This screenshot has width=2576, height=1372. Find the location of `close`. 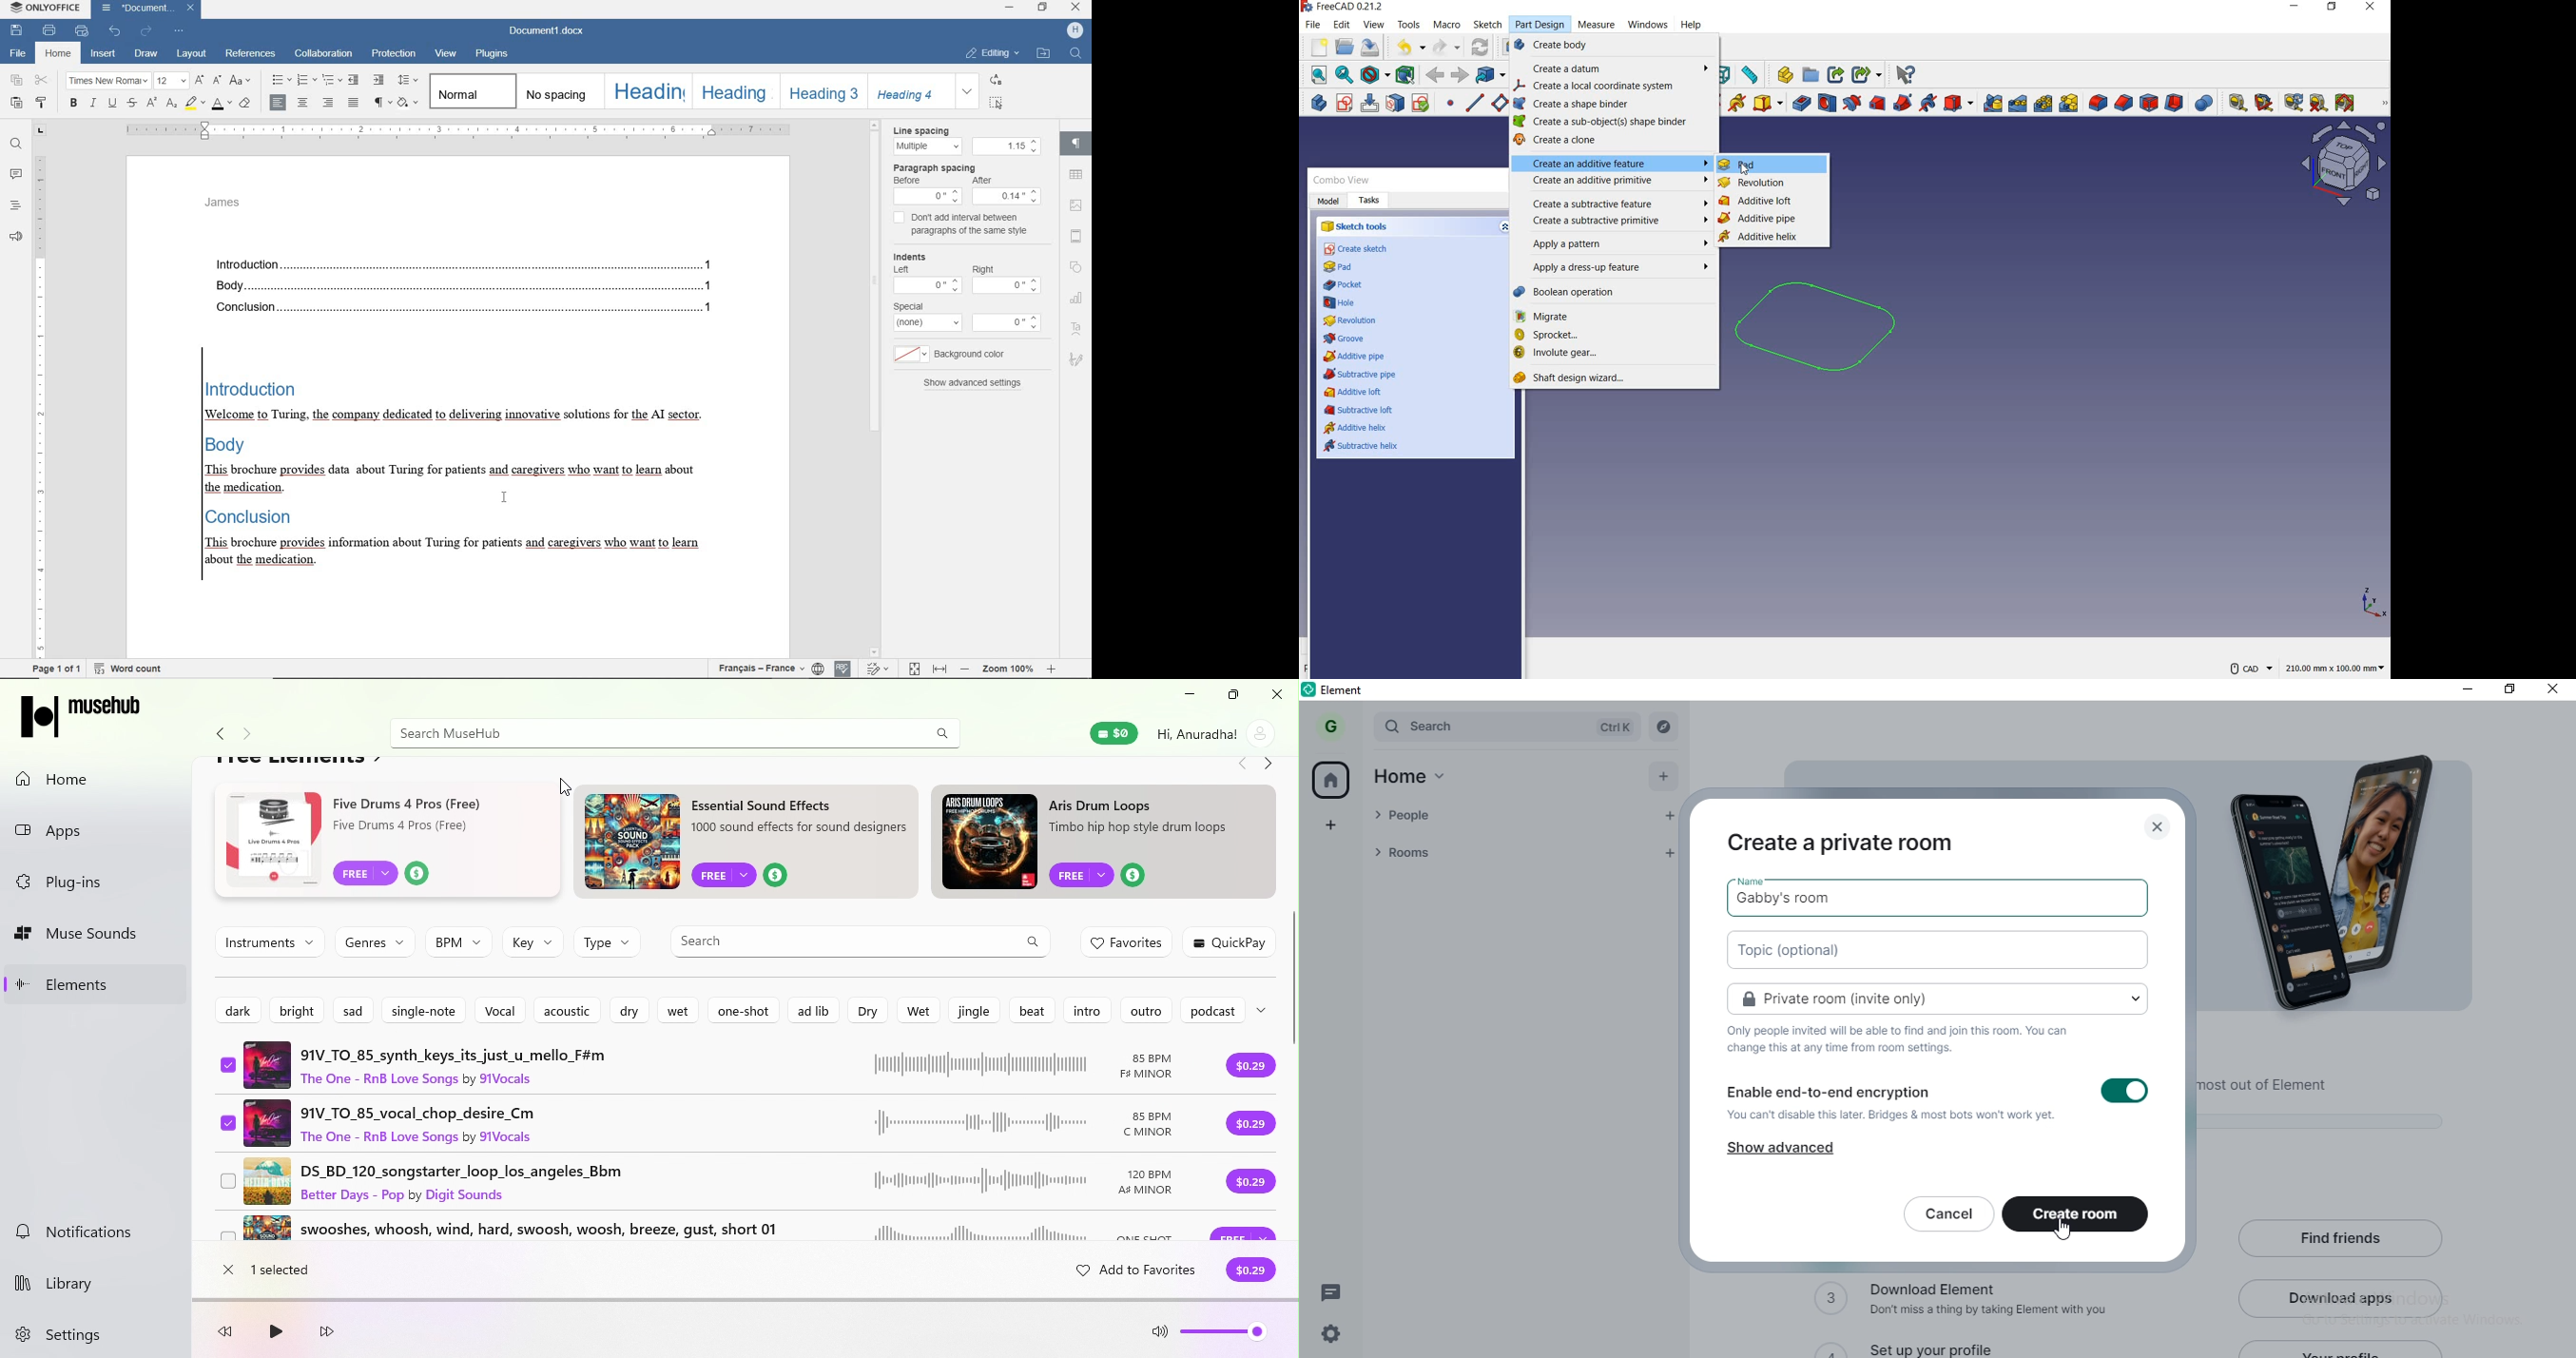

close is located at coordinates (1273, 694).